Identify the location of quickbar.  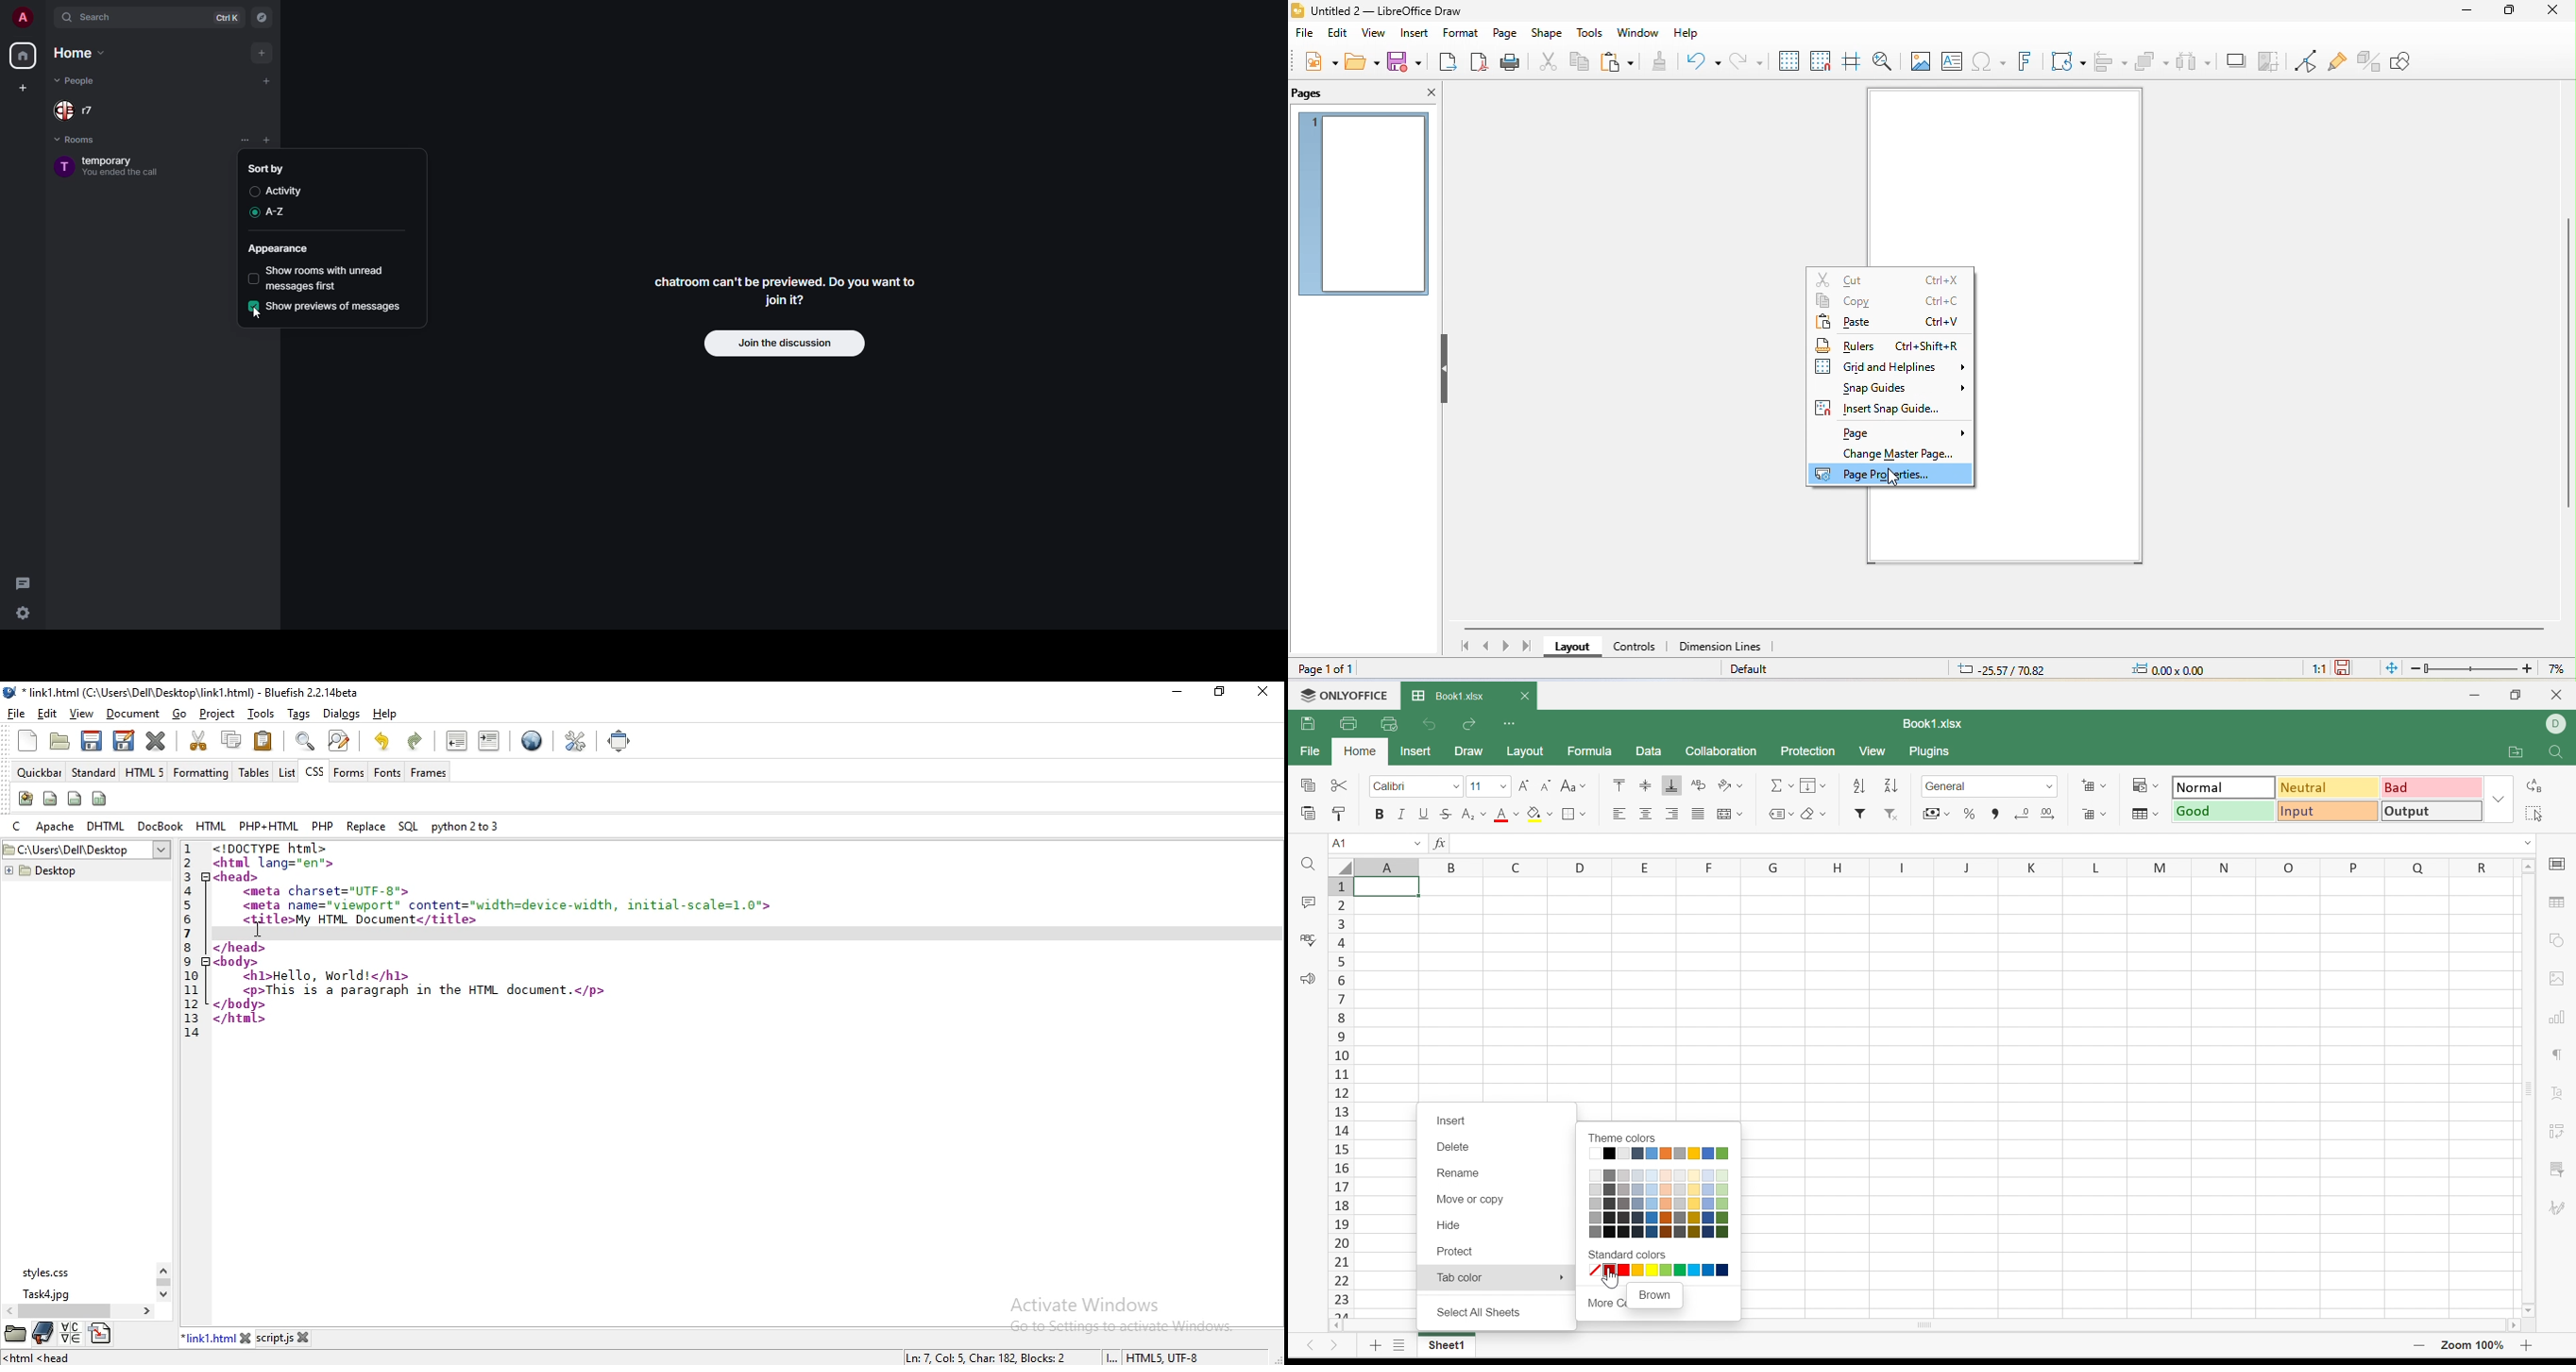
(38, 773).